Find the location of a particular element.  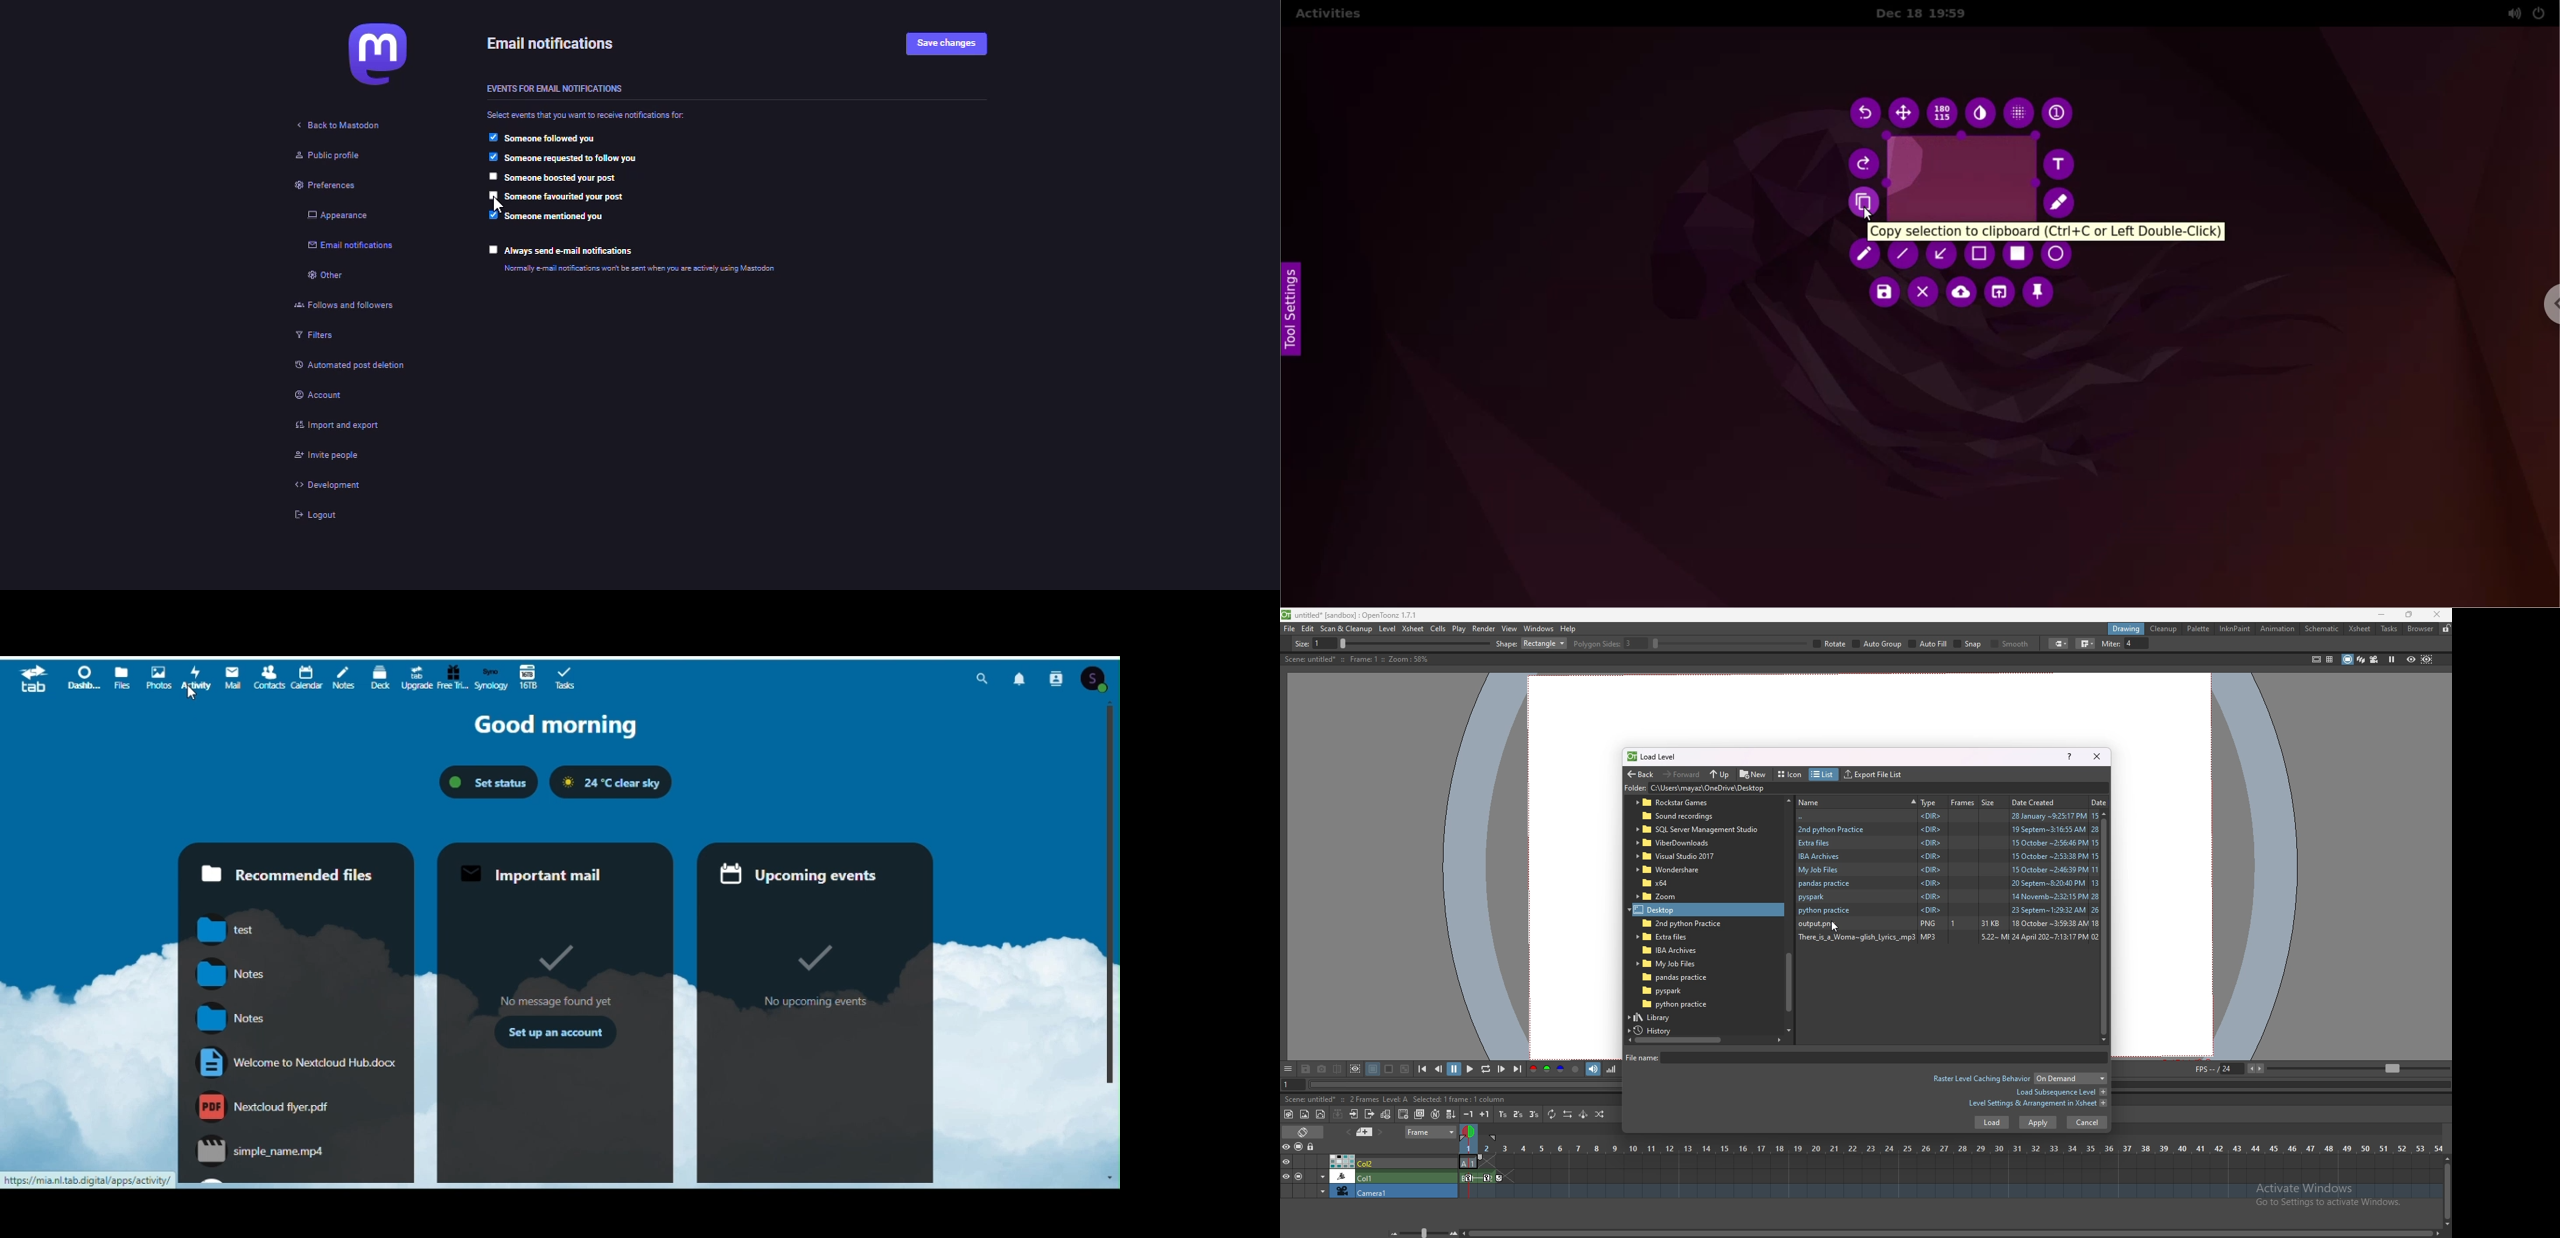

folder is located at coordinates (1679, 923).